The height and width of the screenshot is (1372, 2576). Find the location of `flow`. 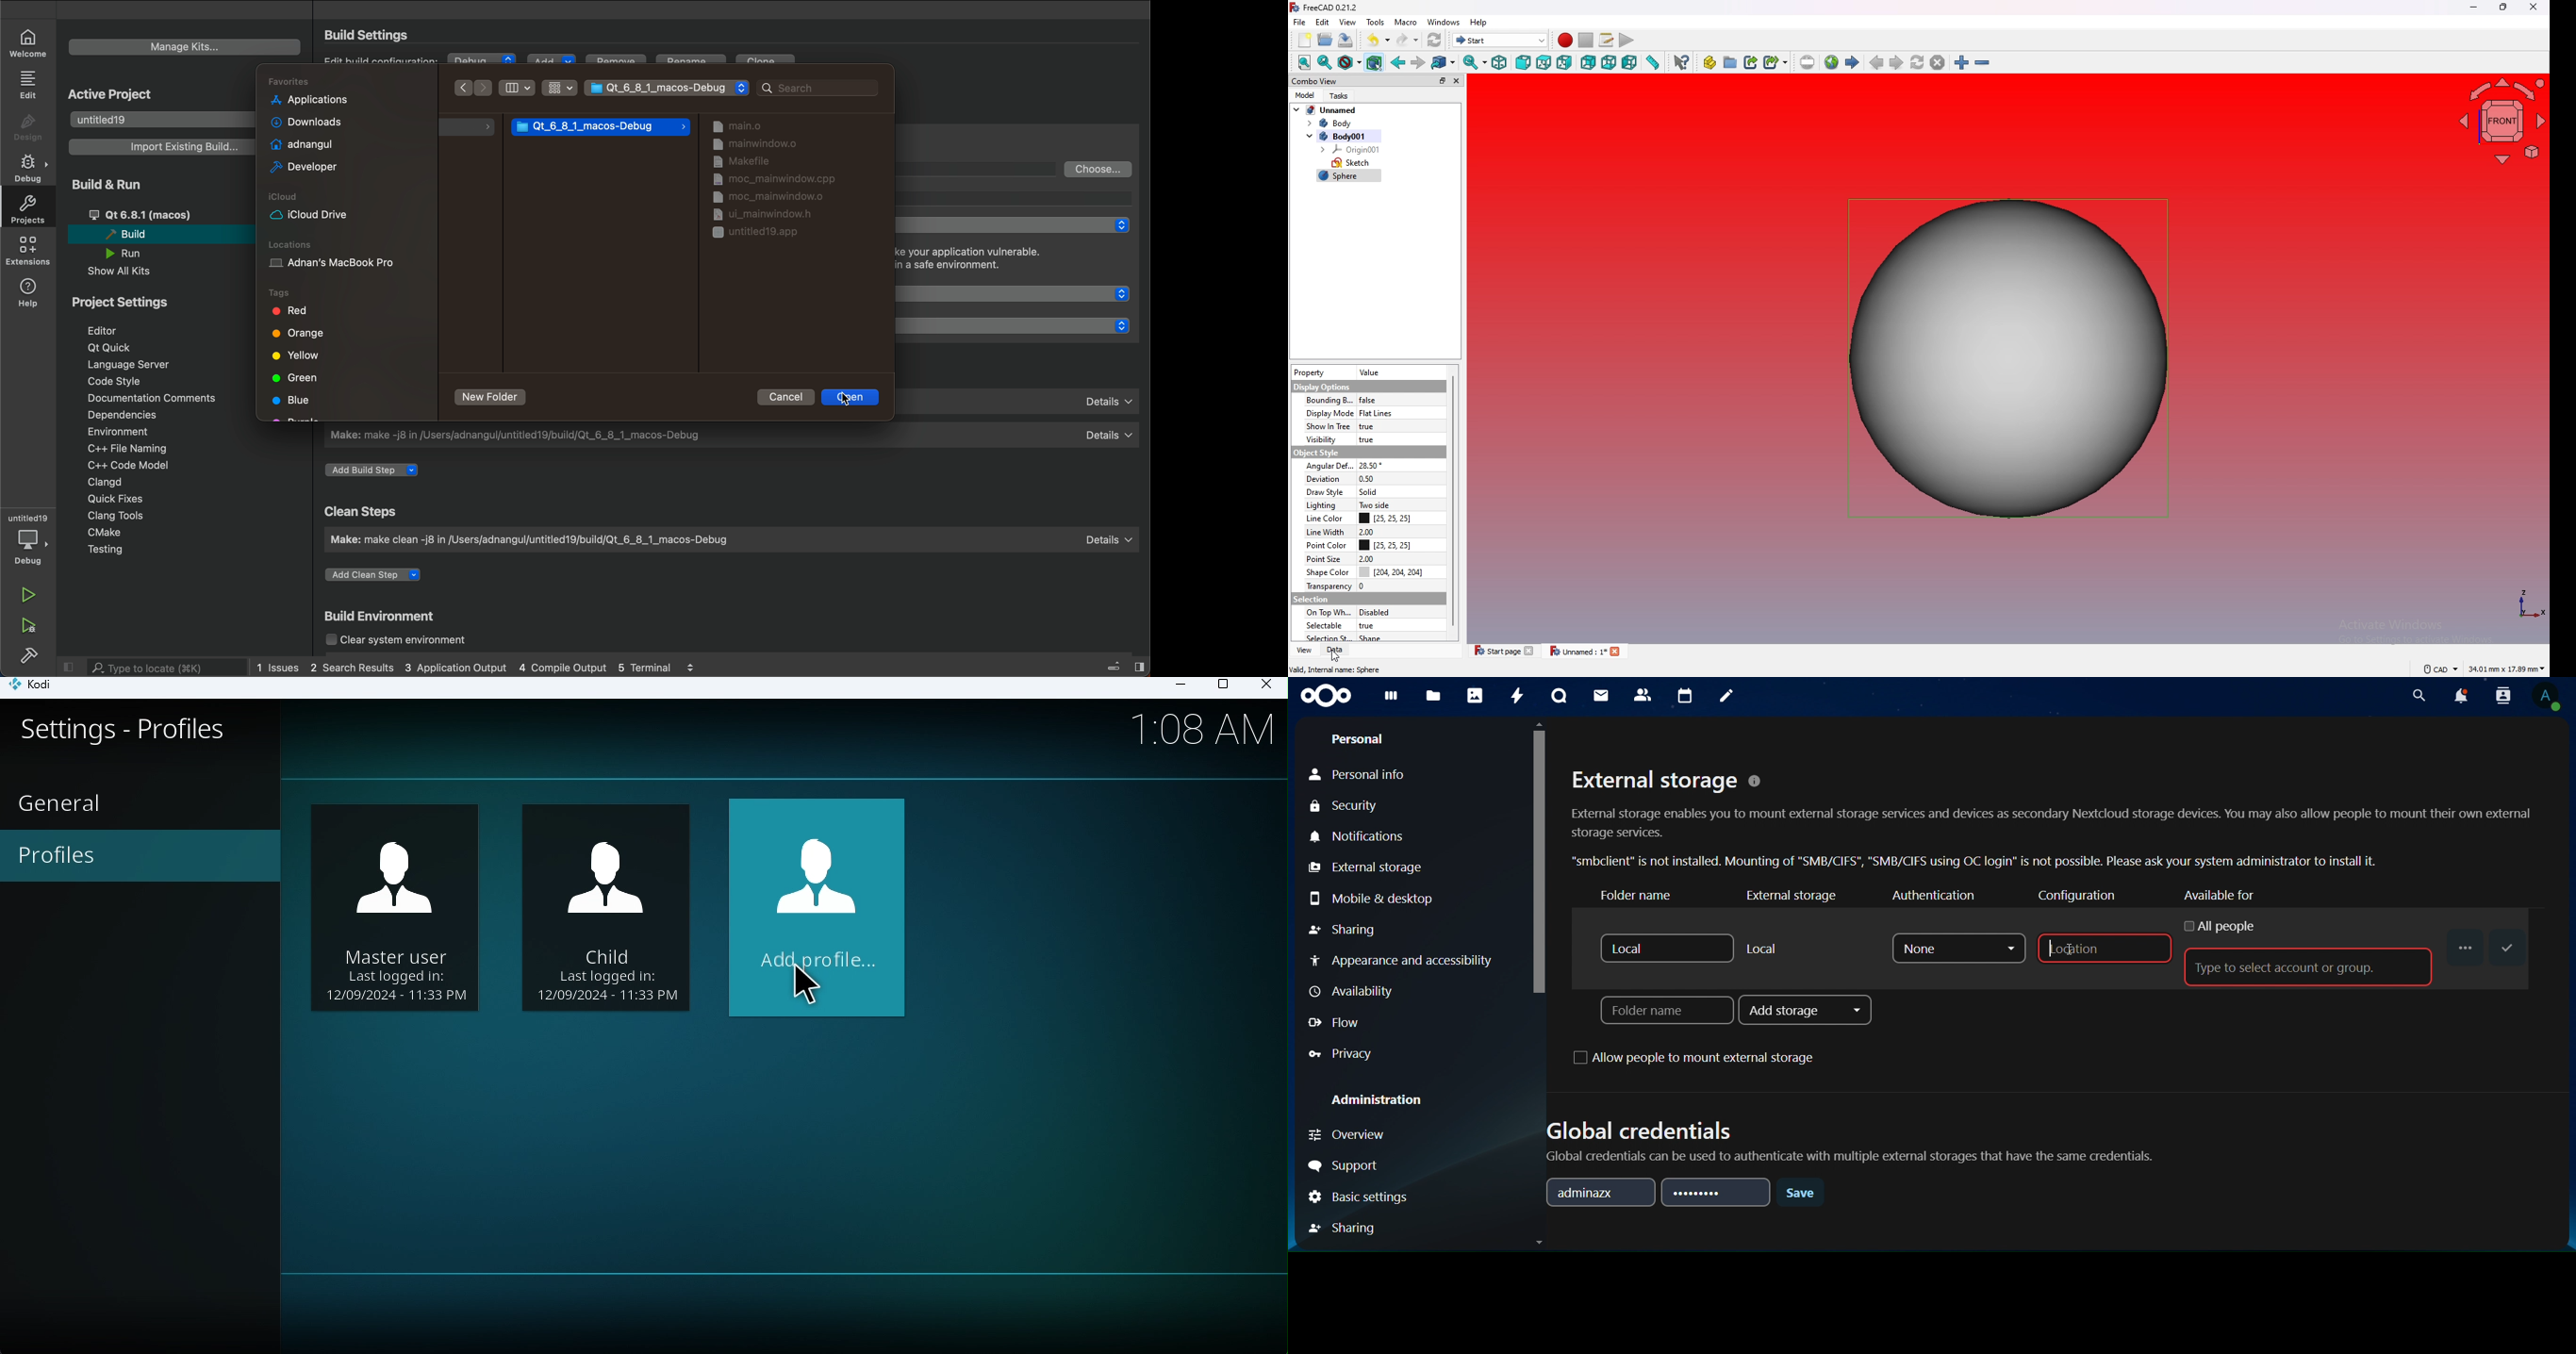

flow is located at coordinates (1337, 1024).